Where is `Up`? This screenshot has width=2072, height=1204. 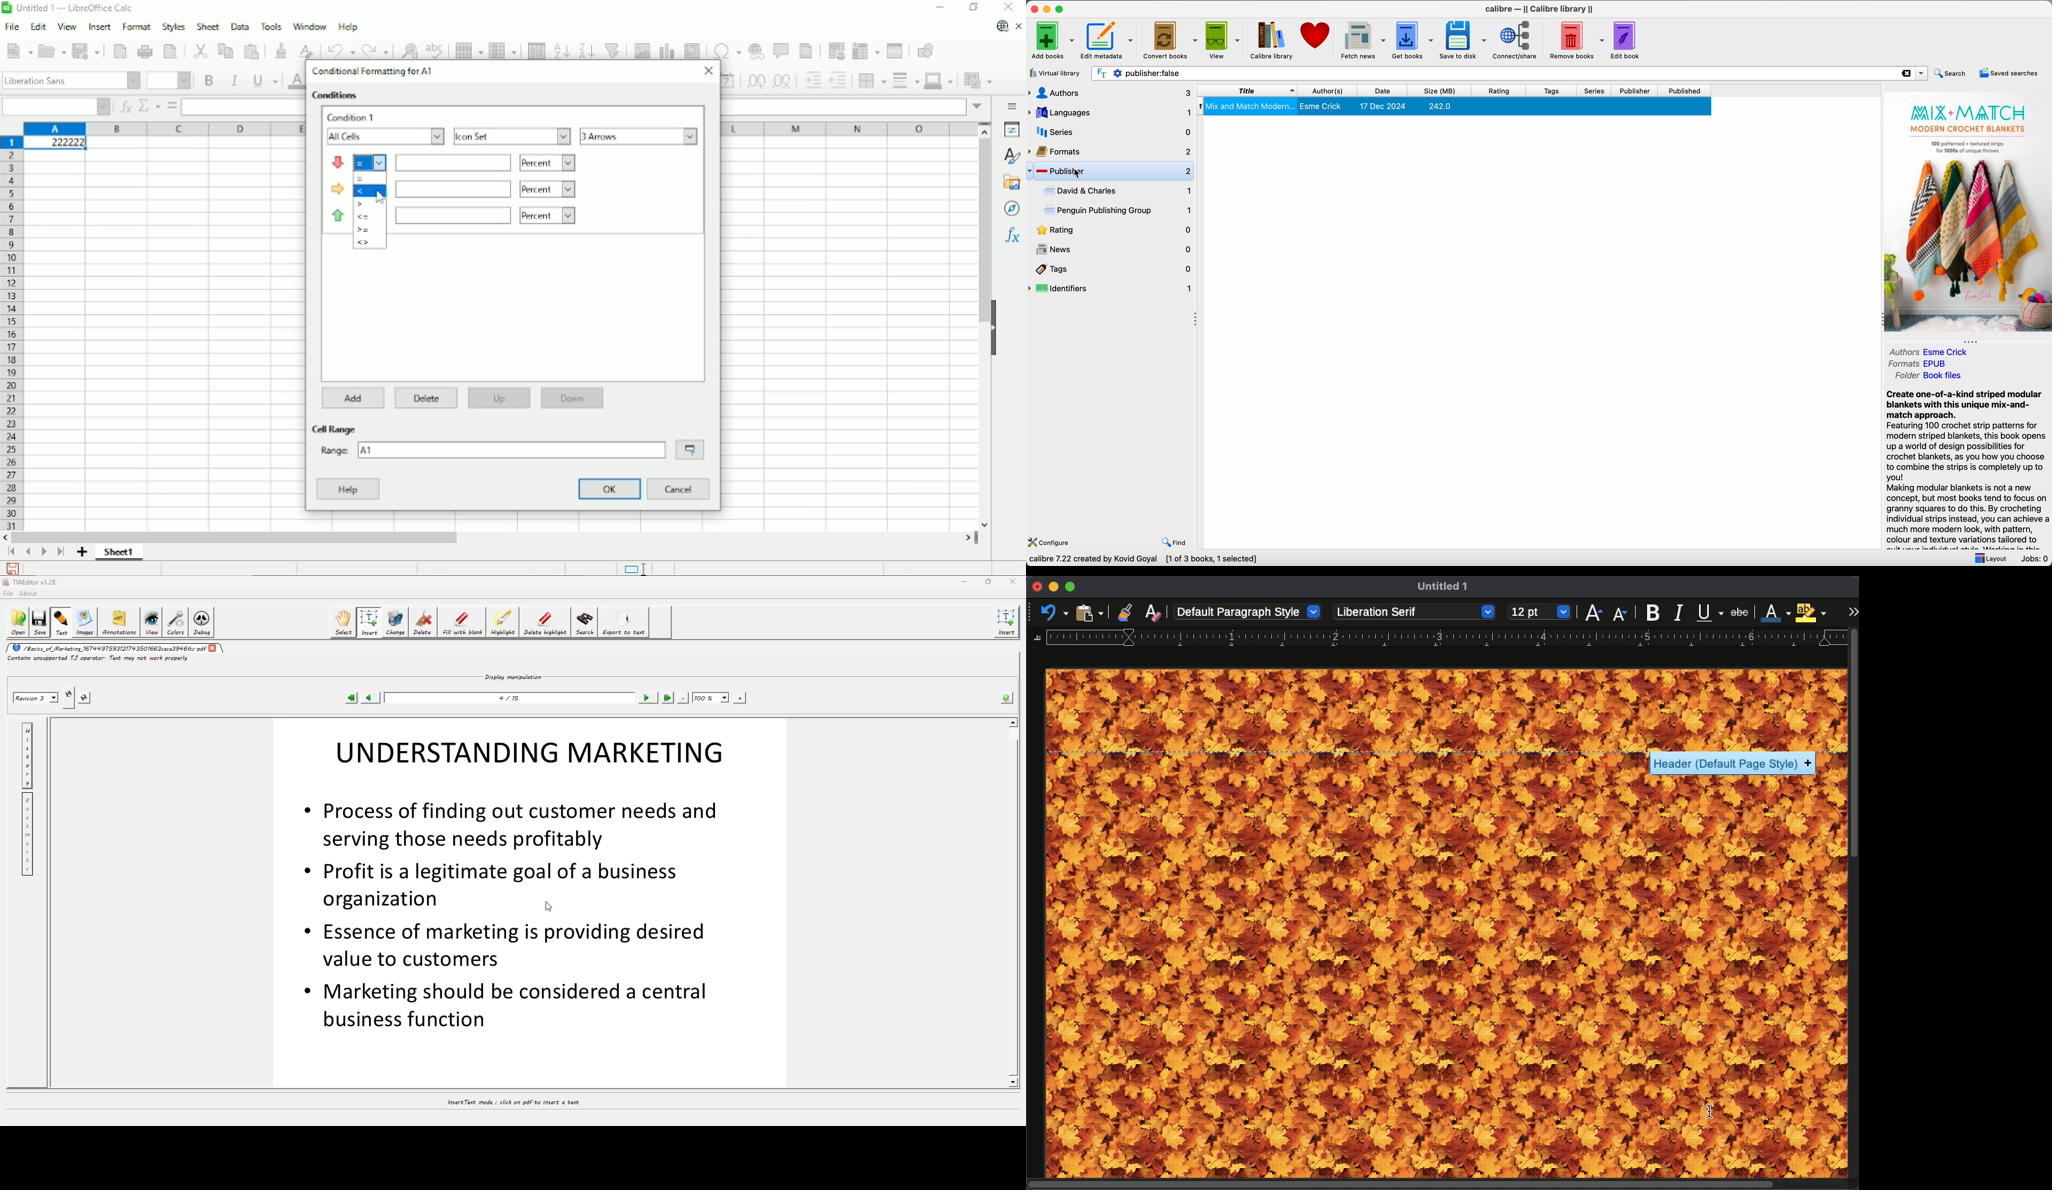 Up is located at coordinates (498, 398).